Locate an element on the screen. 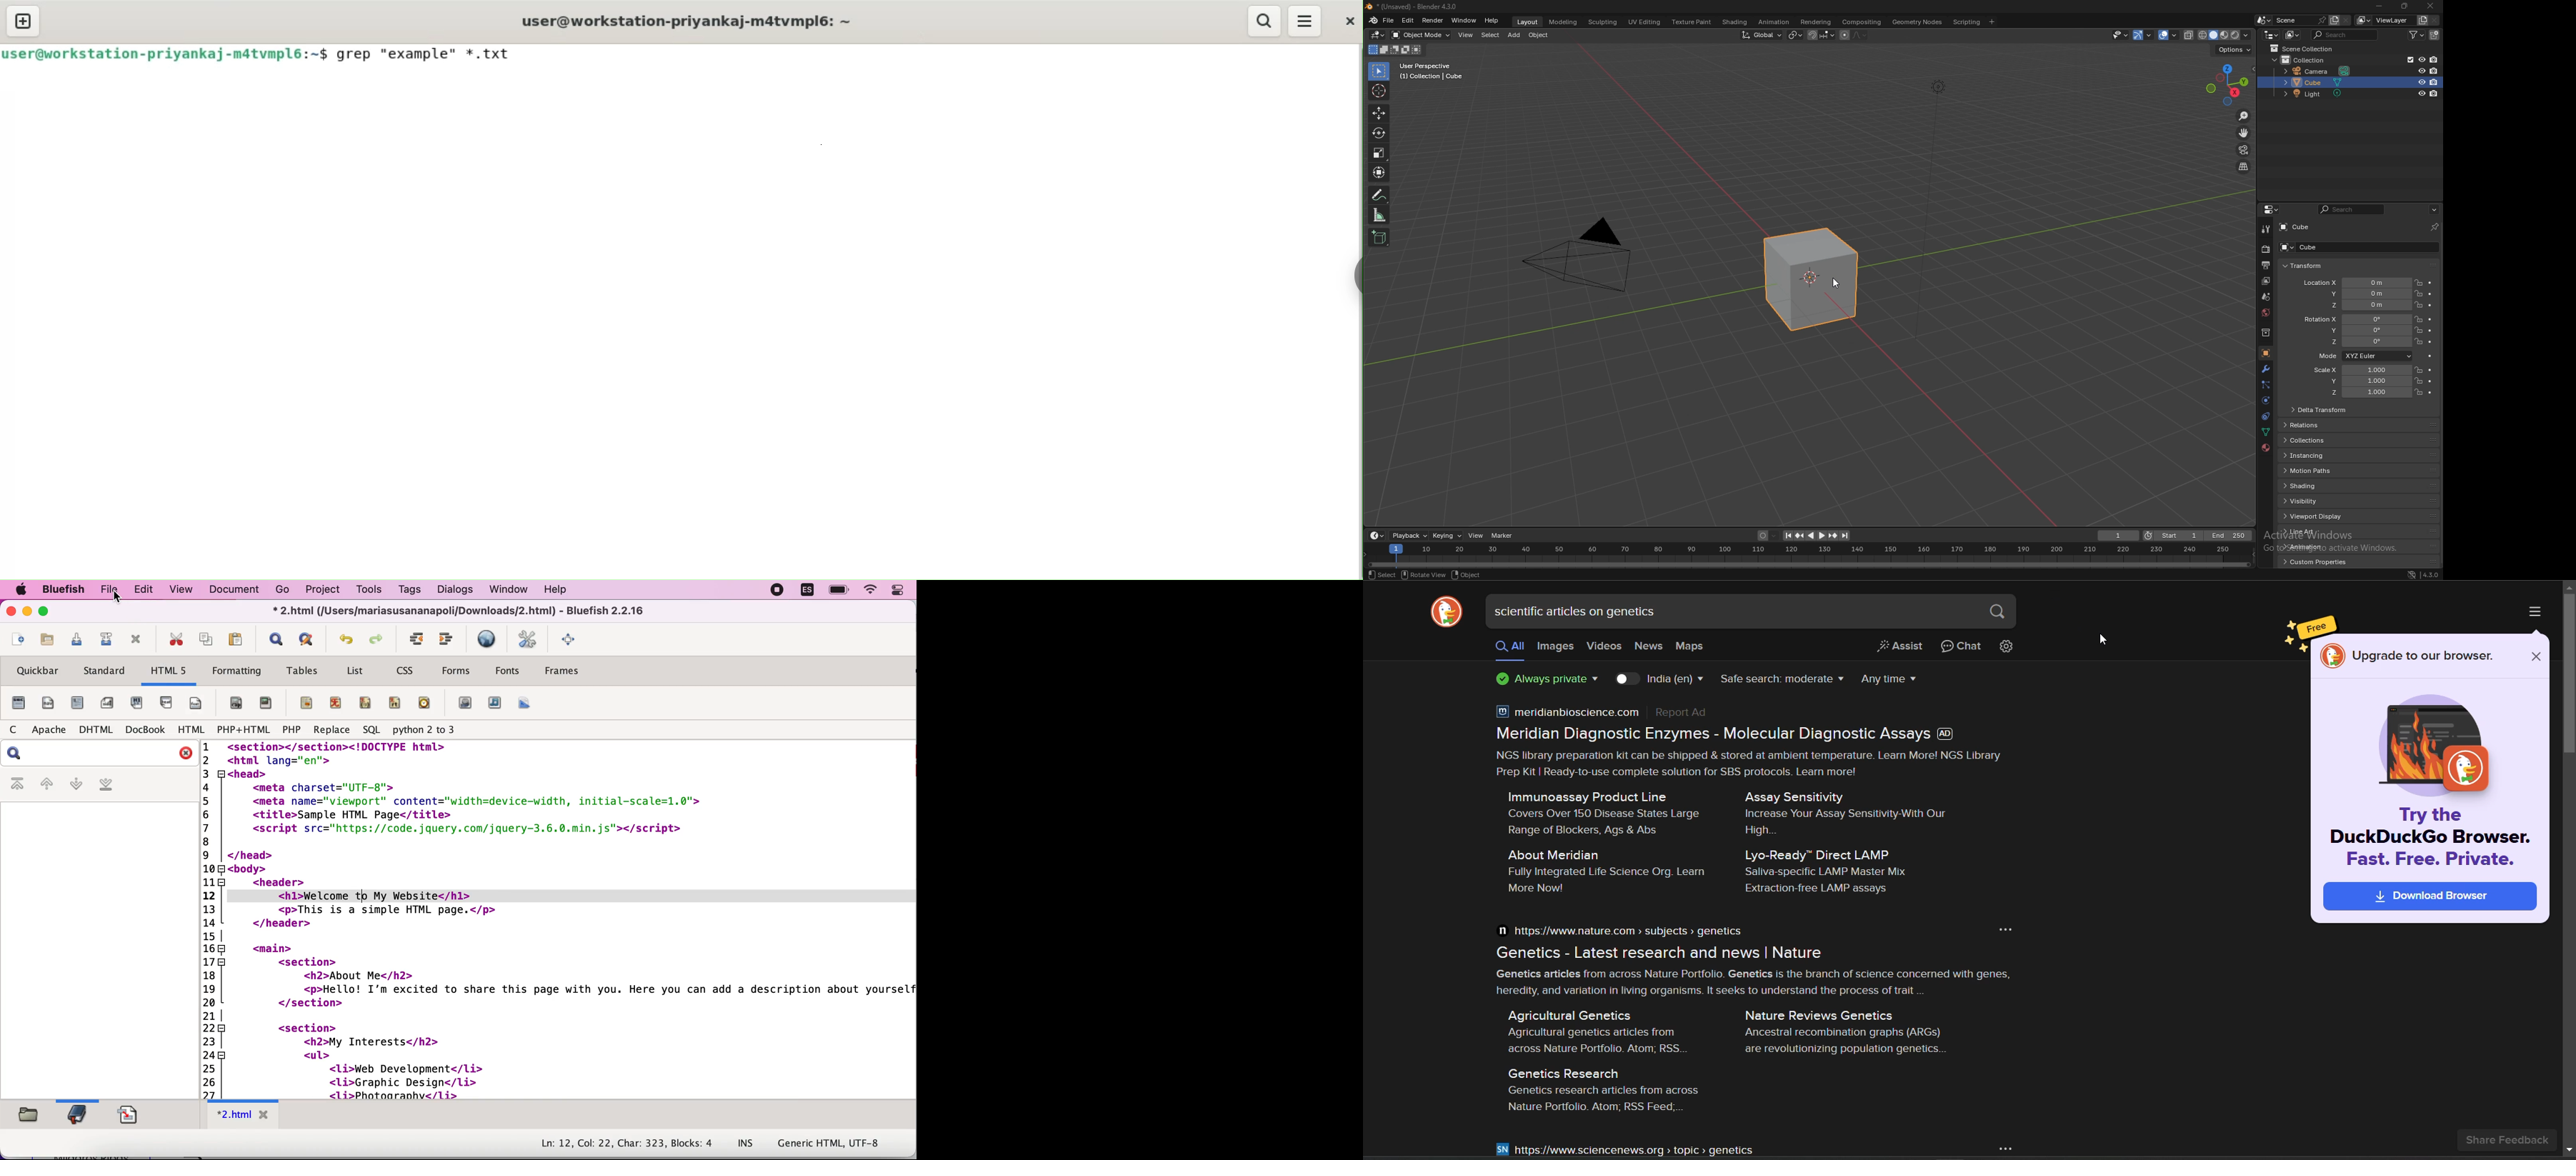 This screenshot has height=1176, width=2576. open file is located at coordinates (45, 643).